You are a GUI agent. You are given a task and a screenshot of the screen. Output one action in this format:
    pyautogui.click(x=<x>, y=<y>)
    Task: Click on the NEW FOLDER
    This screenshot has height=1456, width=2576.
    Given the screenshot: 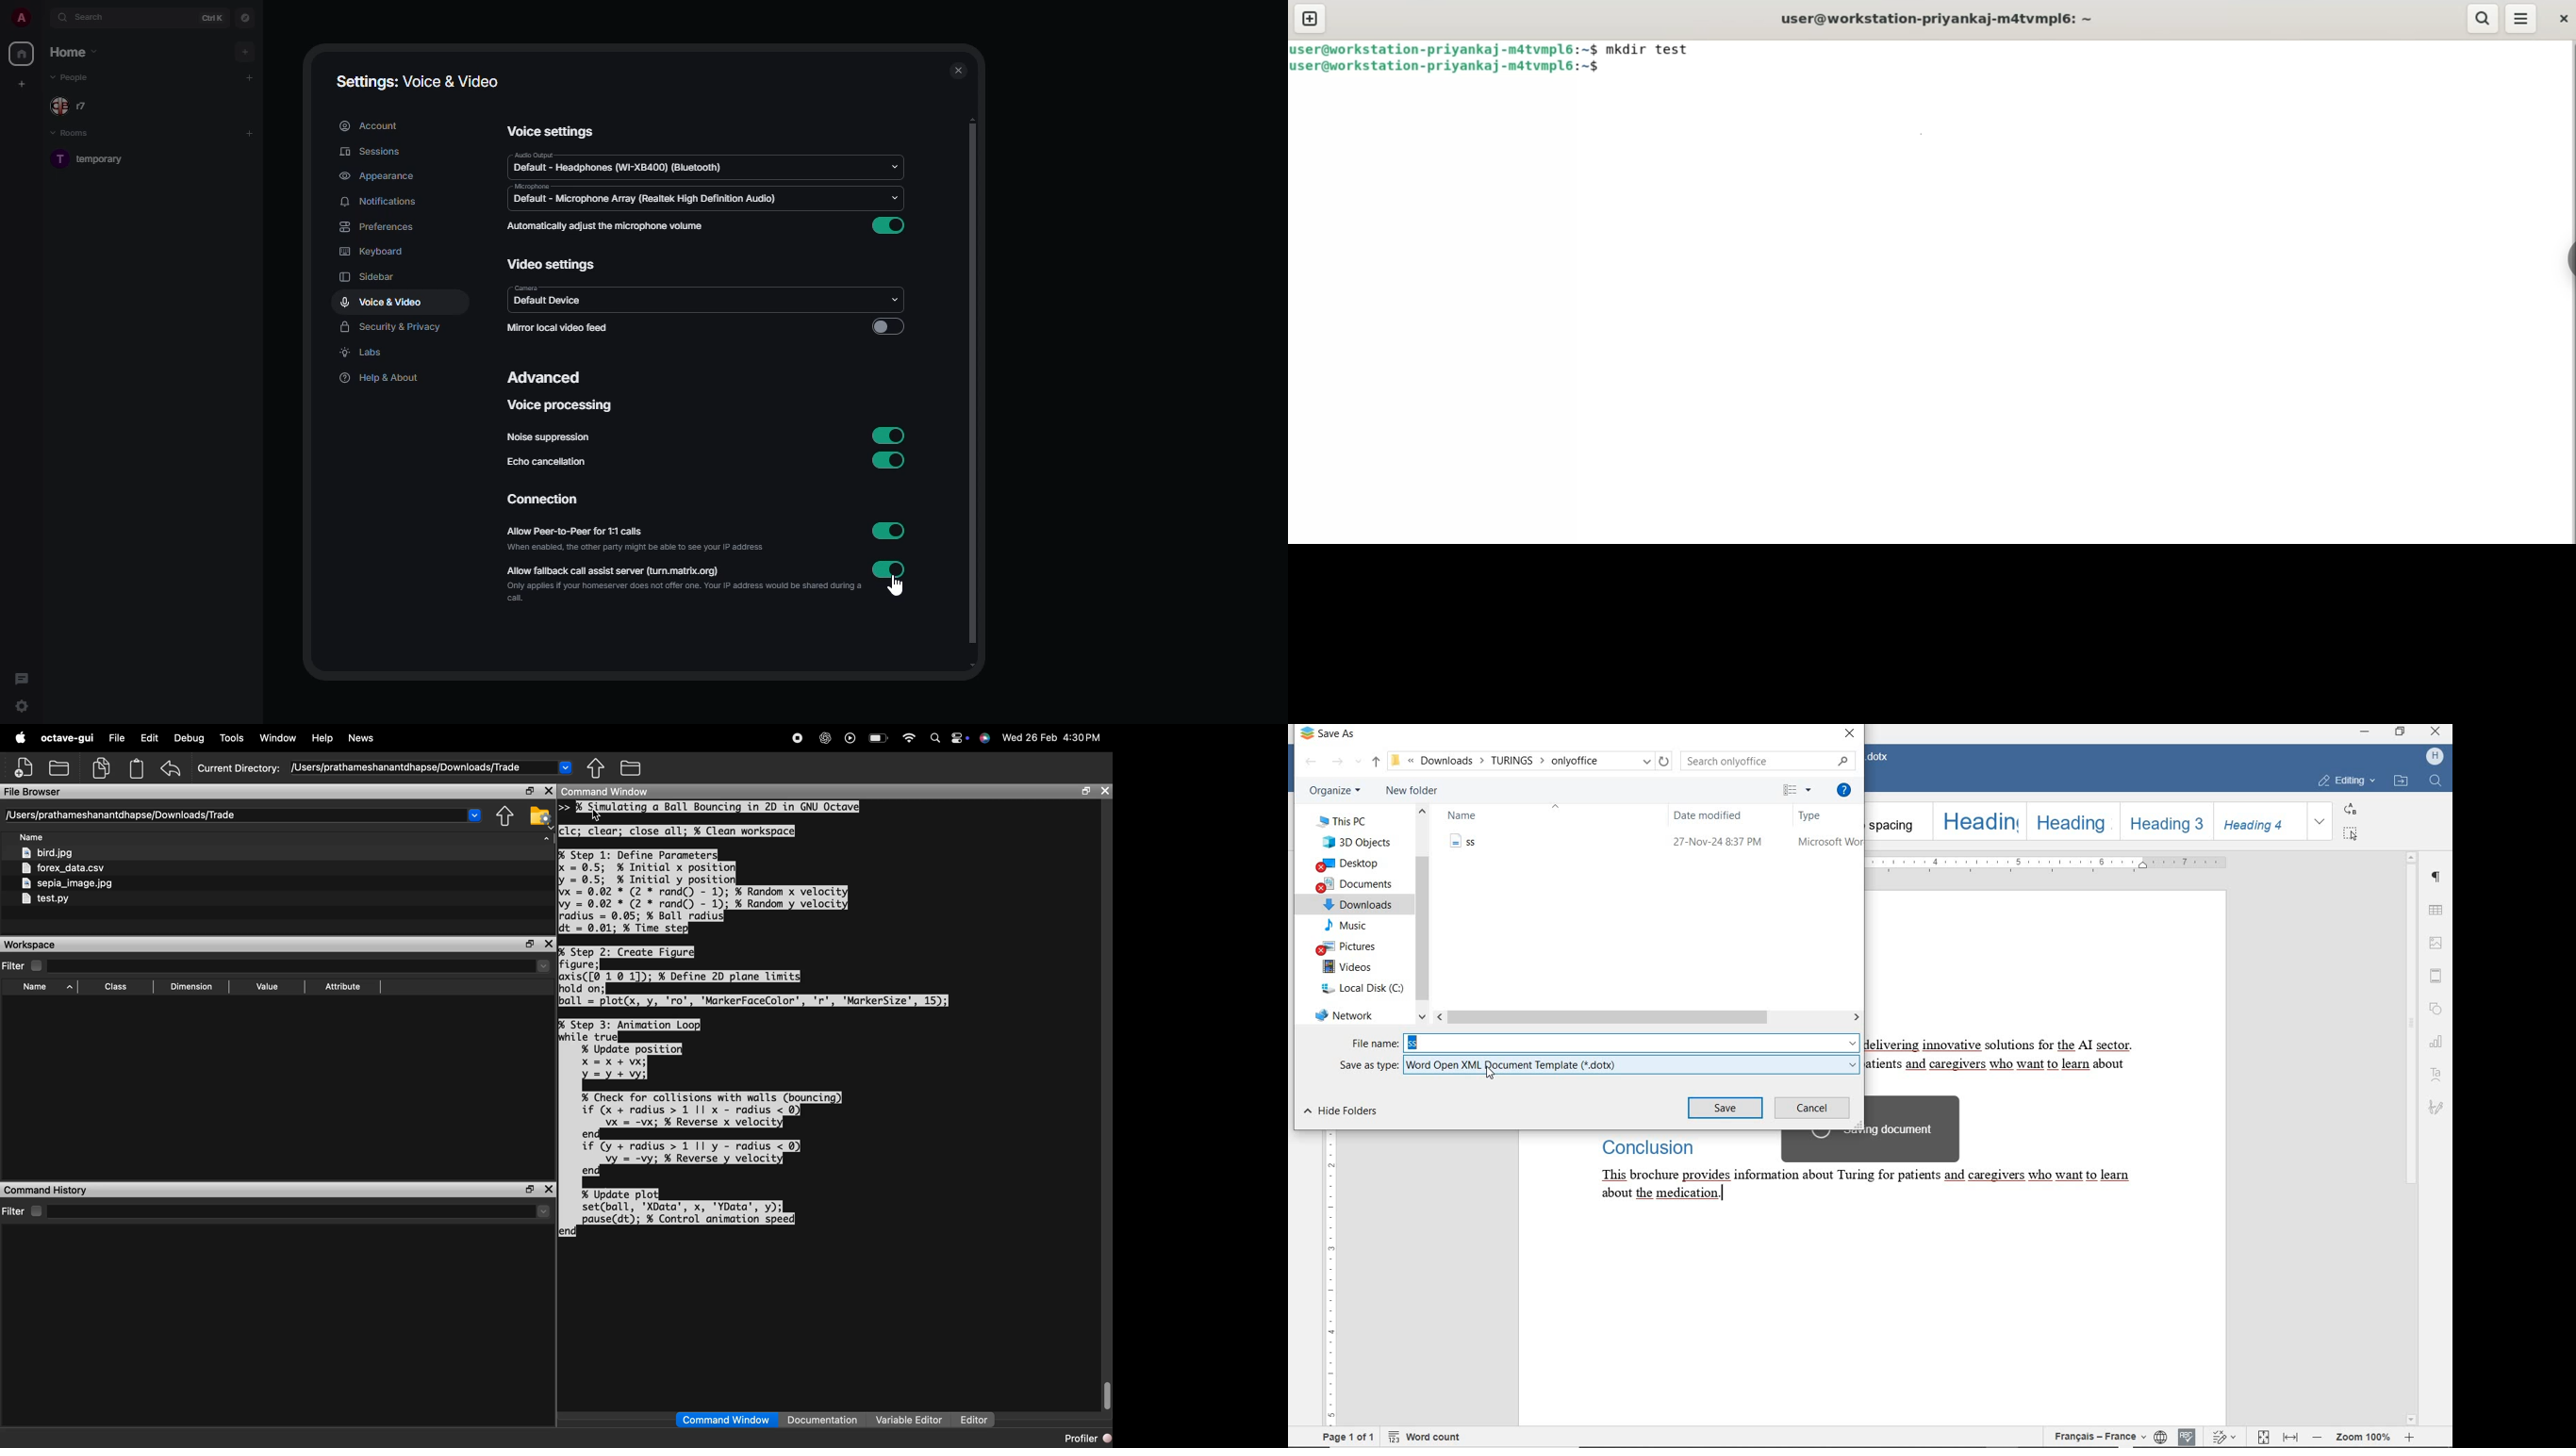 What is the action you would take?
    pyautogui.click(x=1413, y=792)
    